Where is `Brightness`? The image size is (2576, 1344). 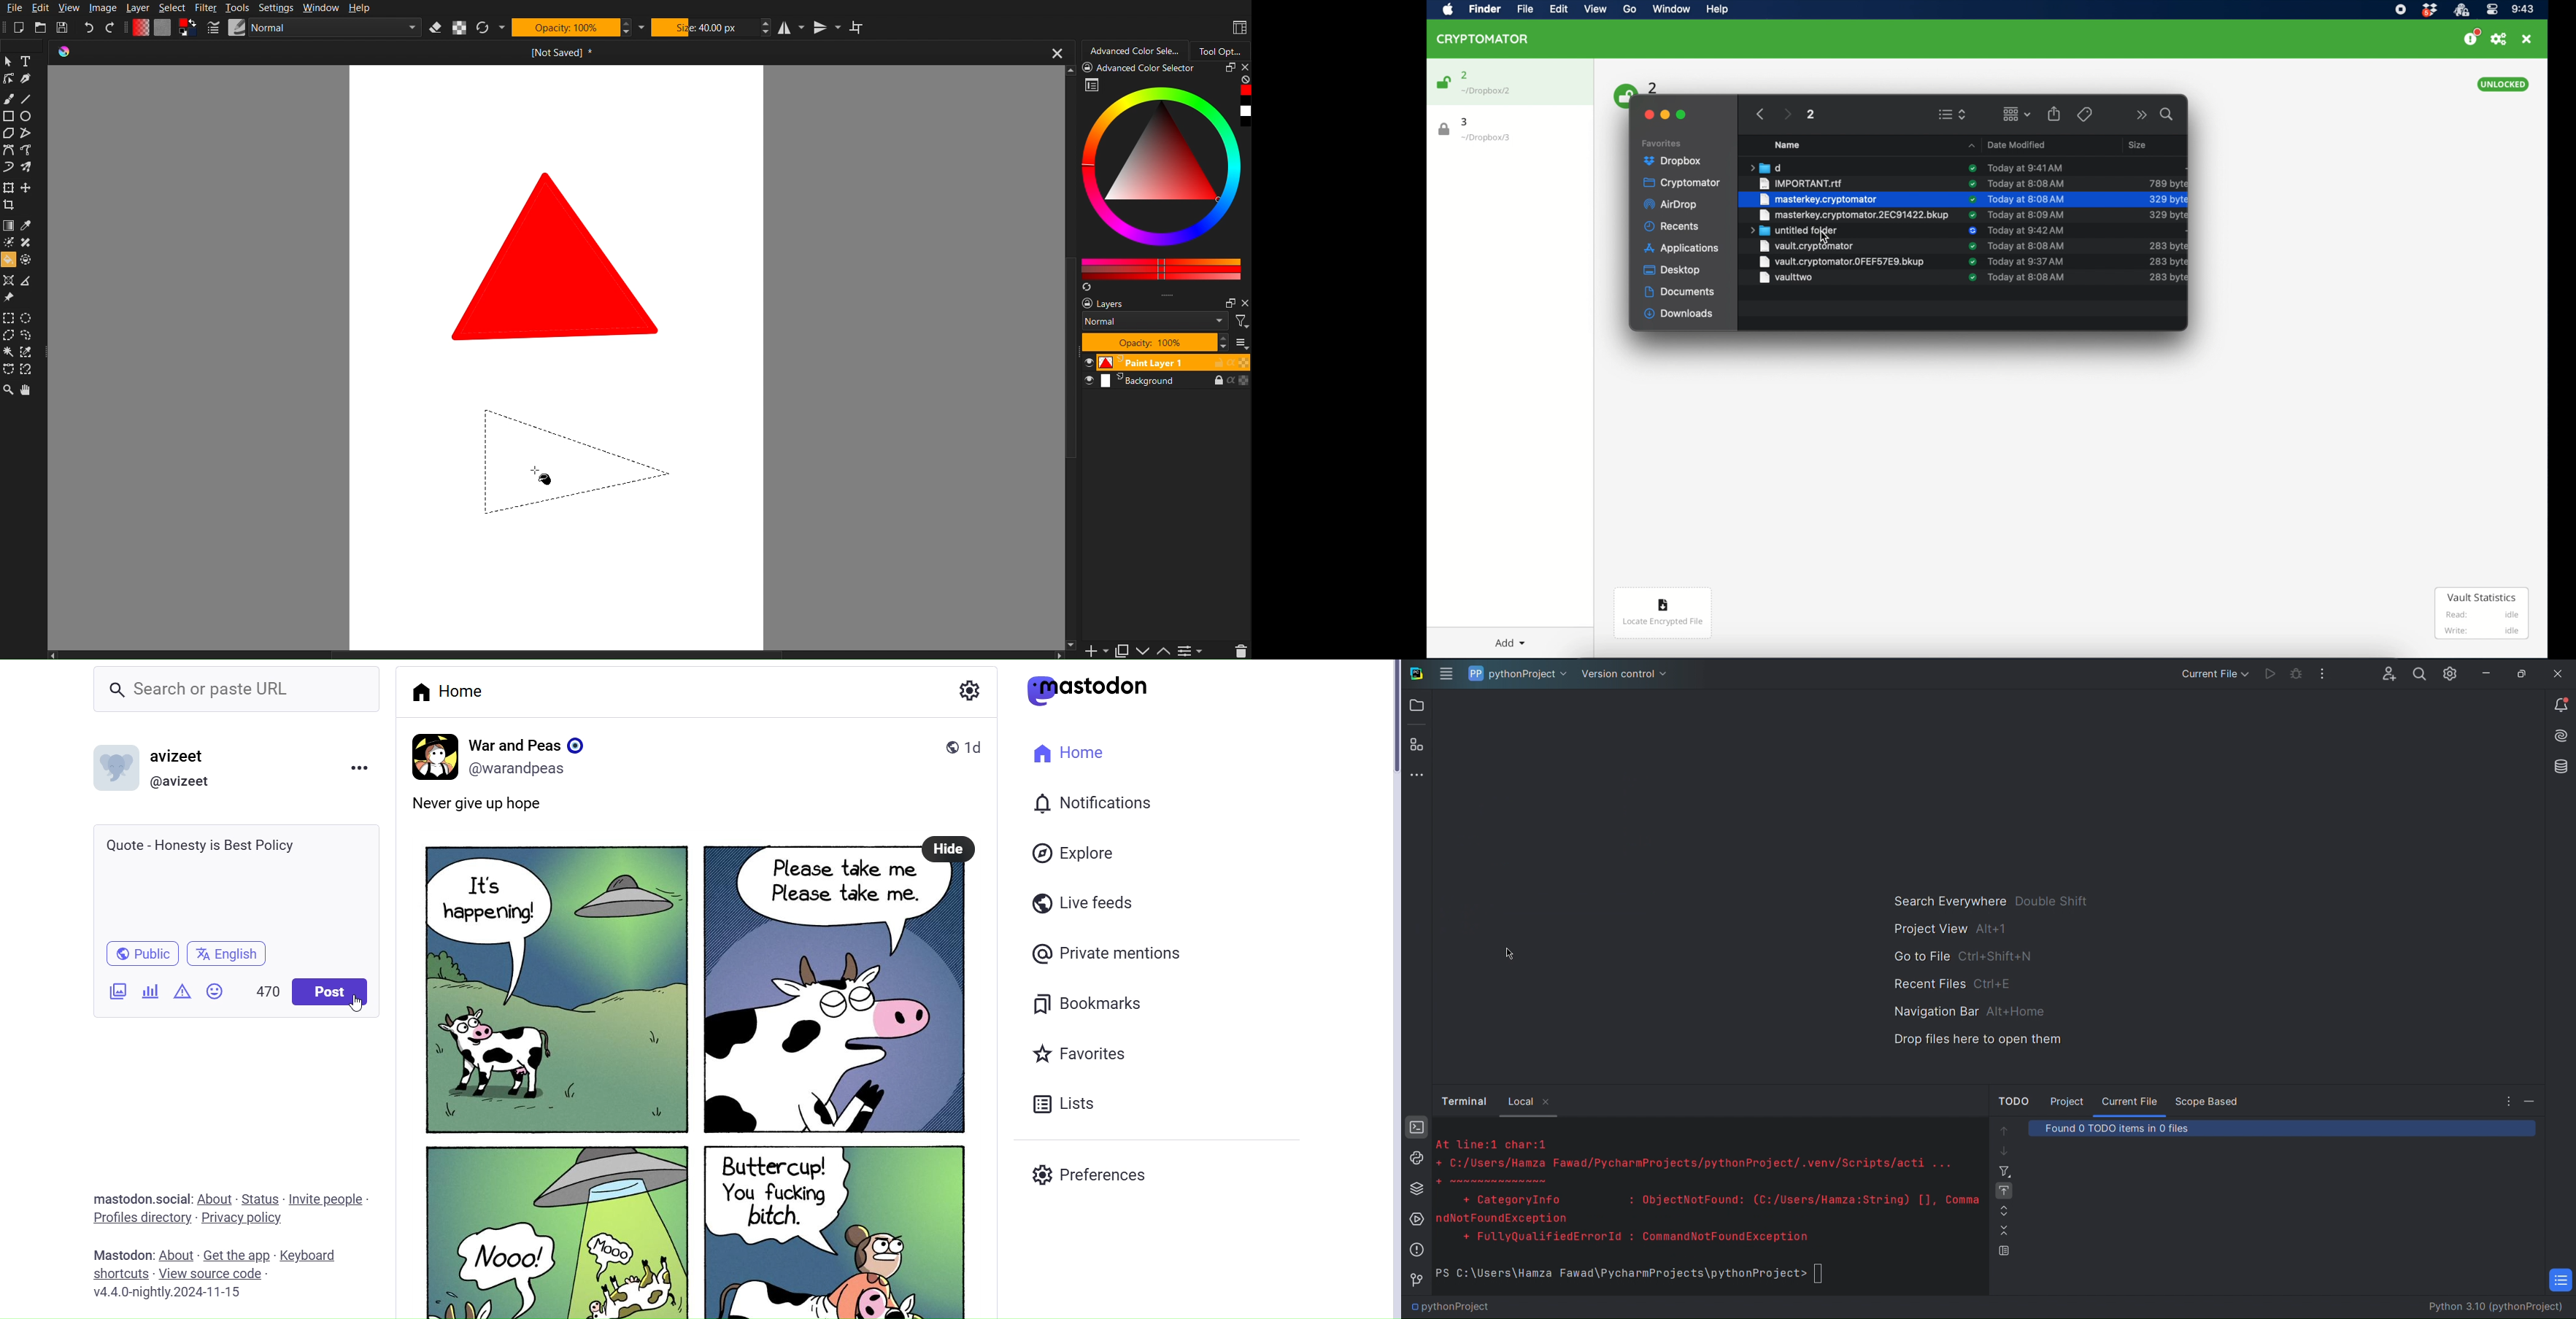 Brightness is located at coordinates (8, 242).